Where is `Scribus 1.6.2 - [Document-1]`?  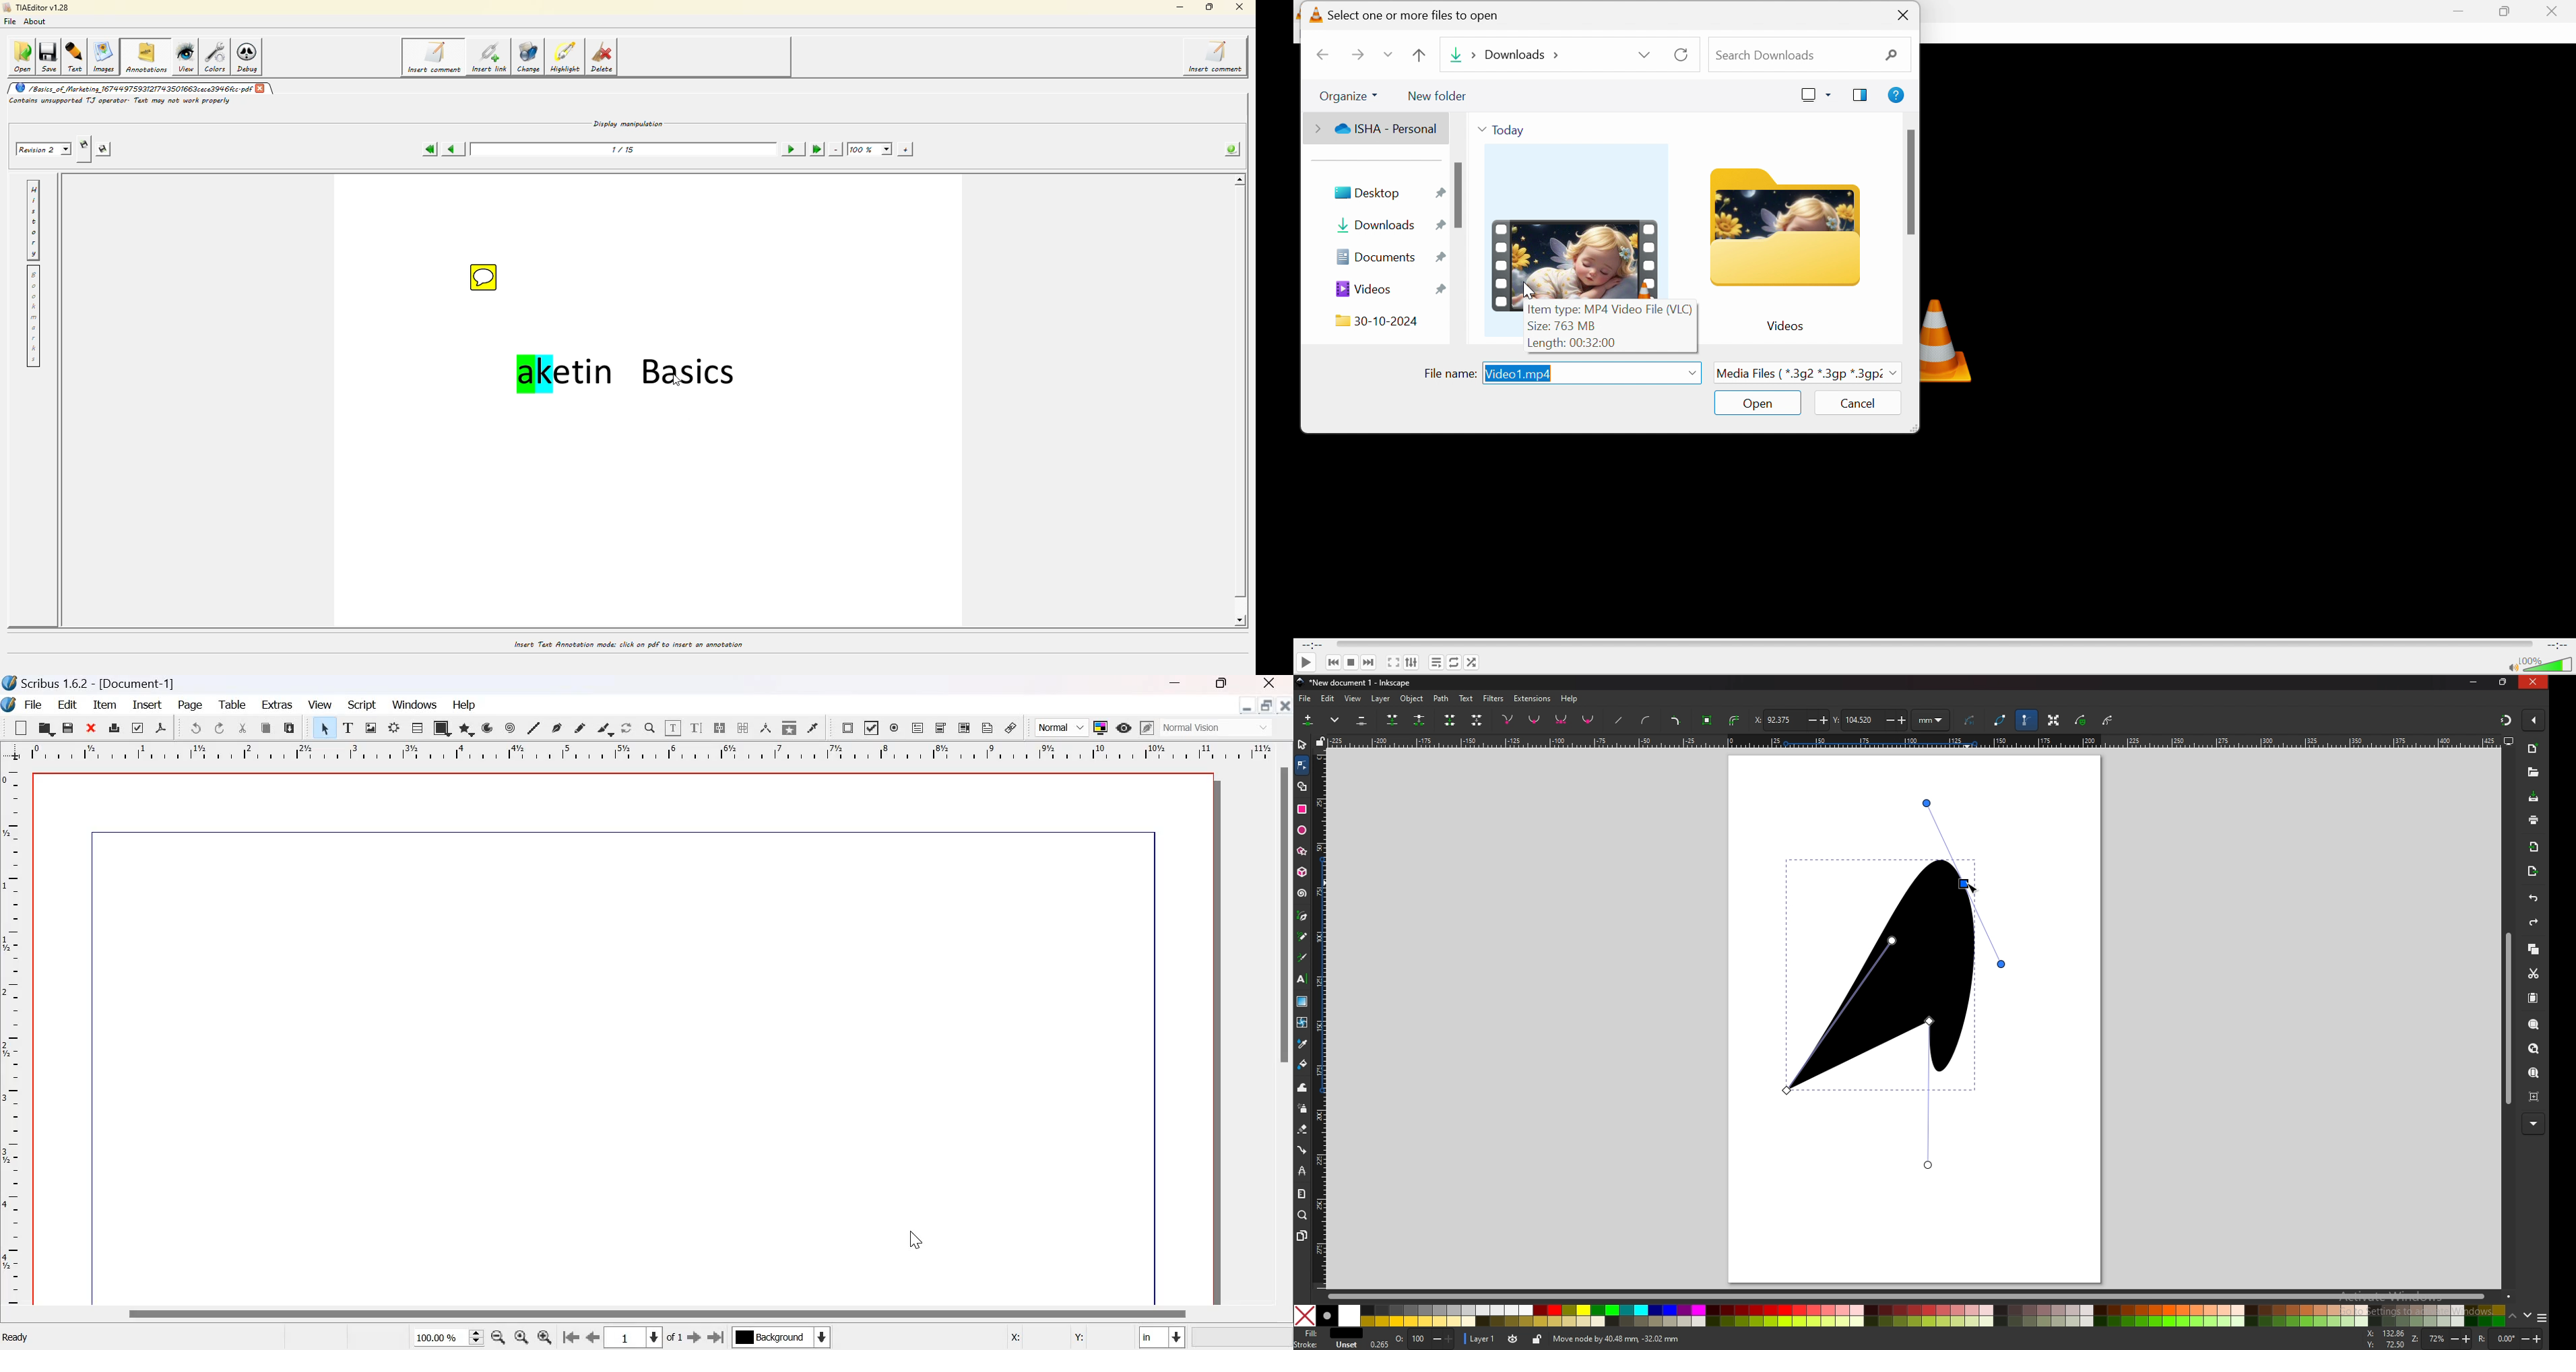
Scribus 1.6.2 - [Document-1] is located at coordinates (88, 684).